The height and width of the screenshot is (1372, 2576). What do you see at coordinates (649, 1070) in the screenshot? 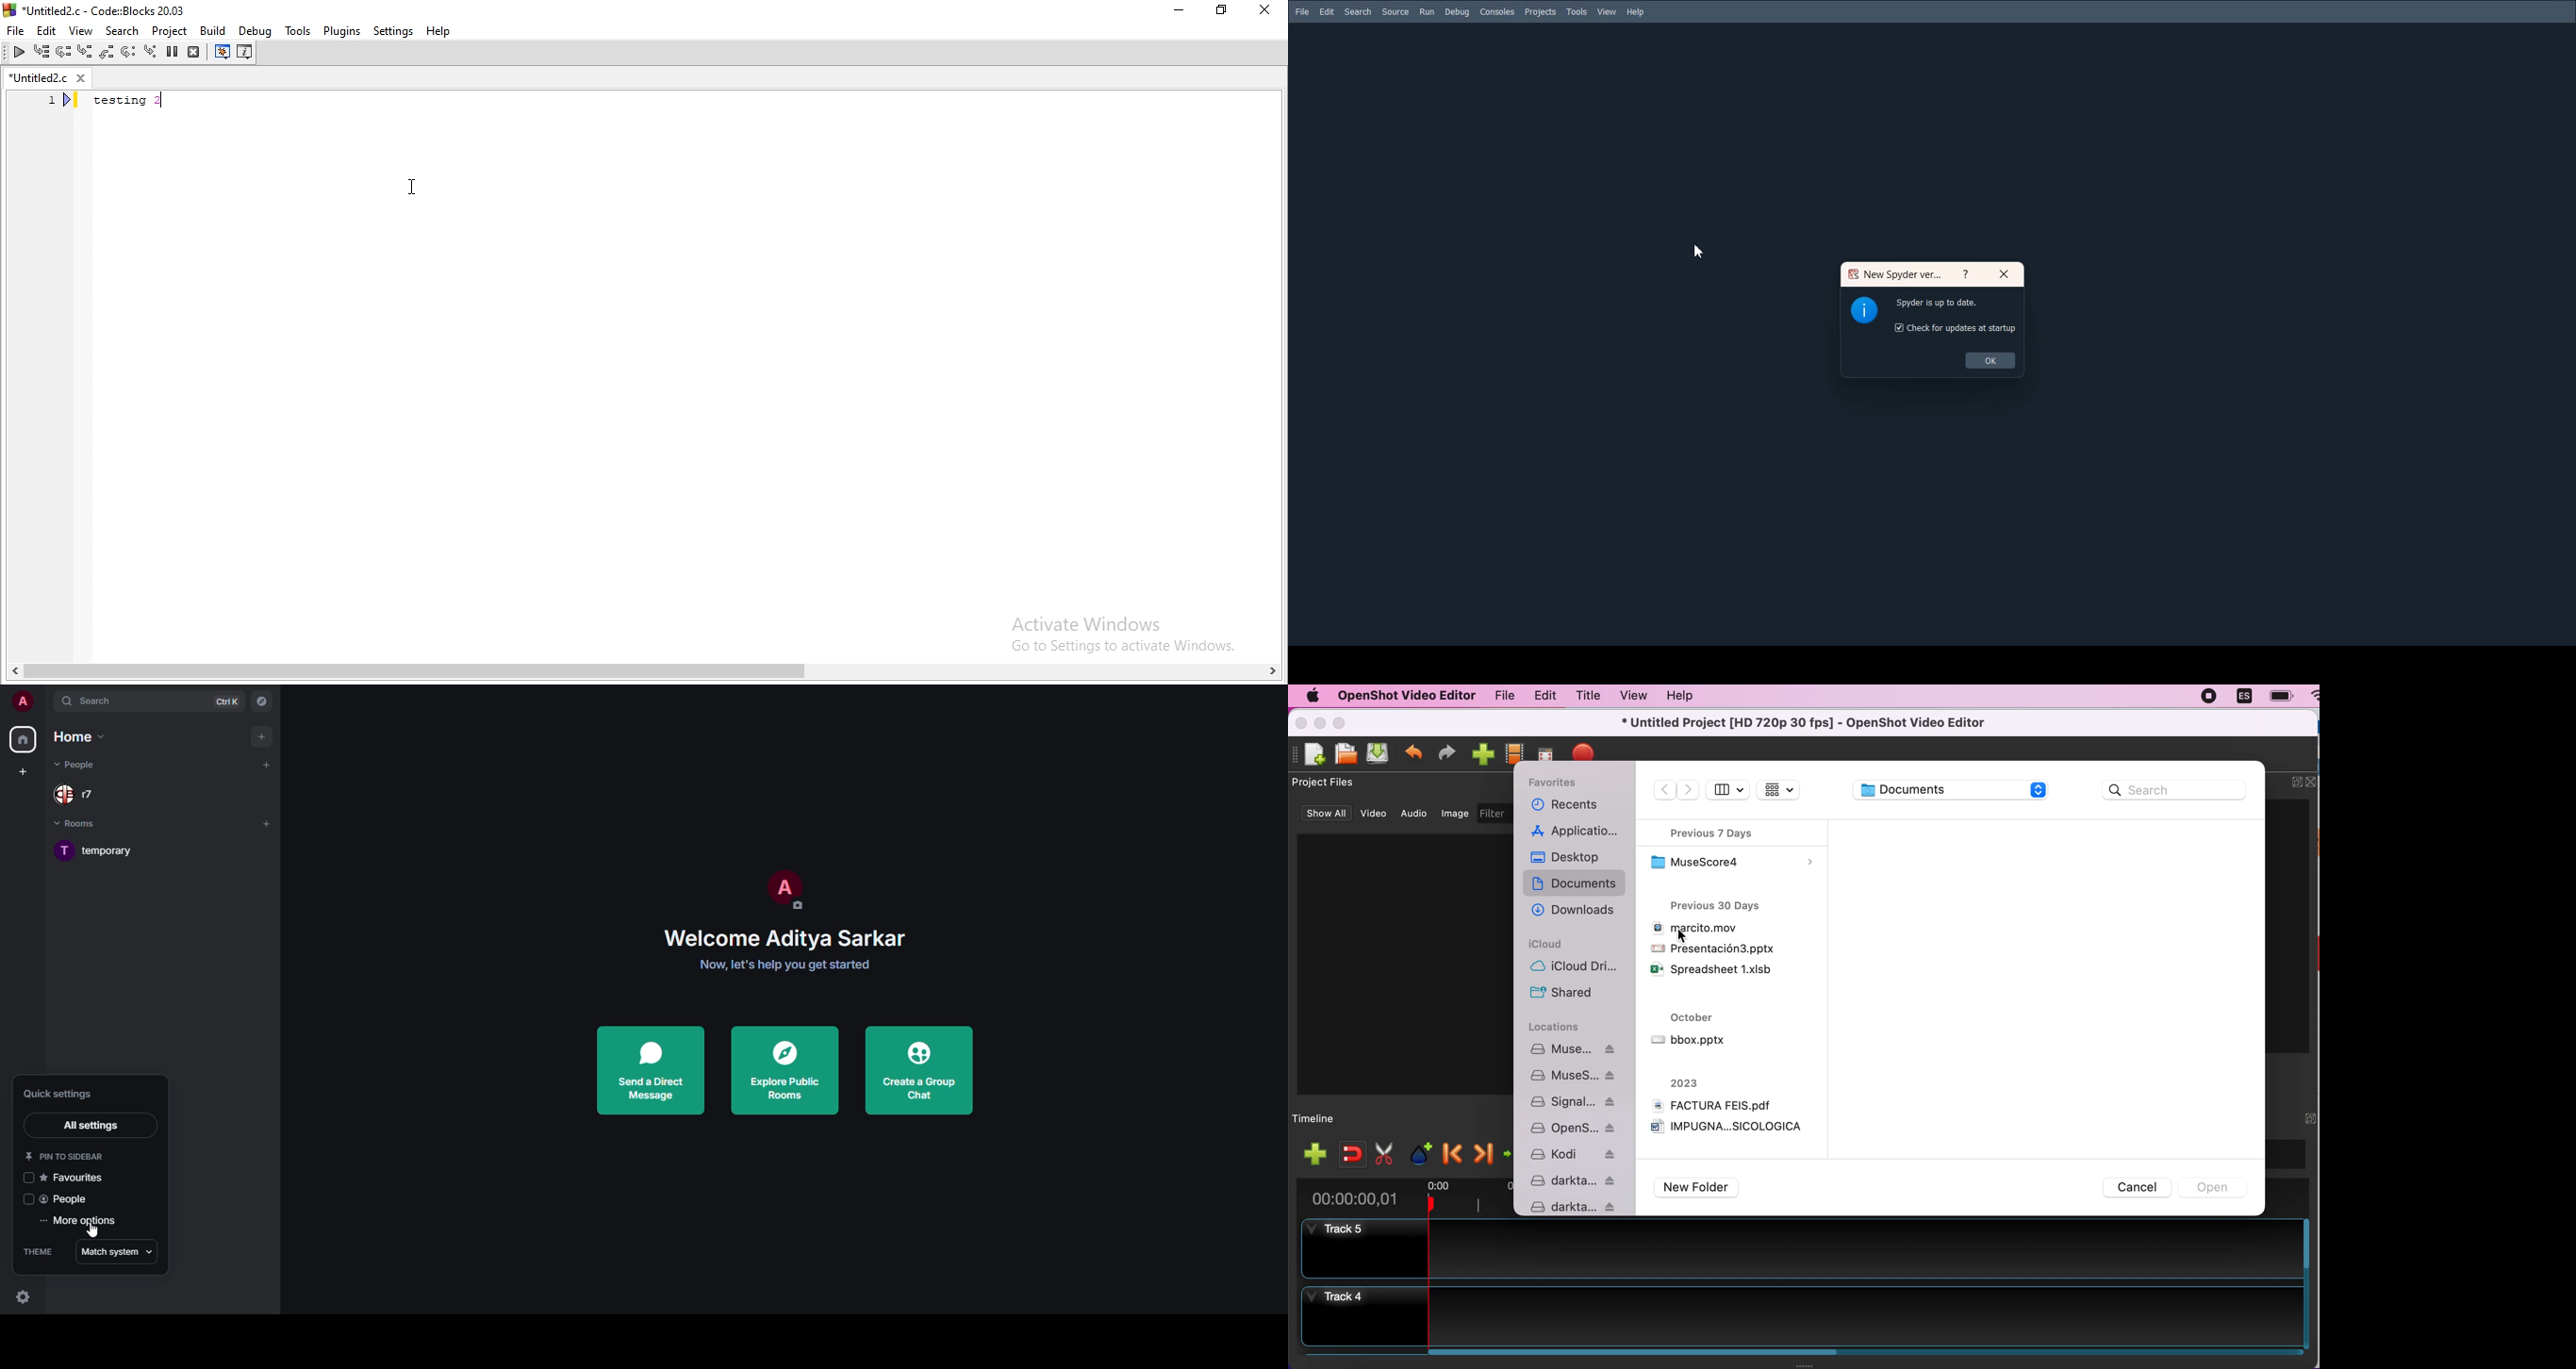
I see `send a direct message` at bounding box center [649, 1070].